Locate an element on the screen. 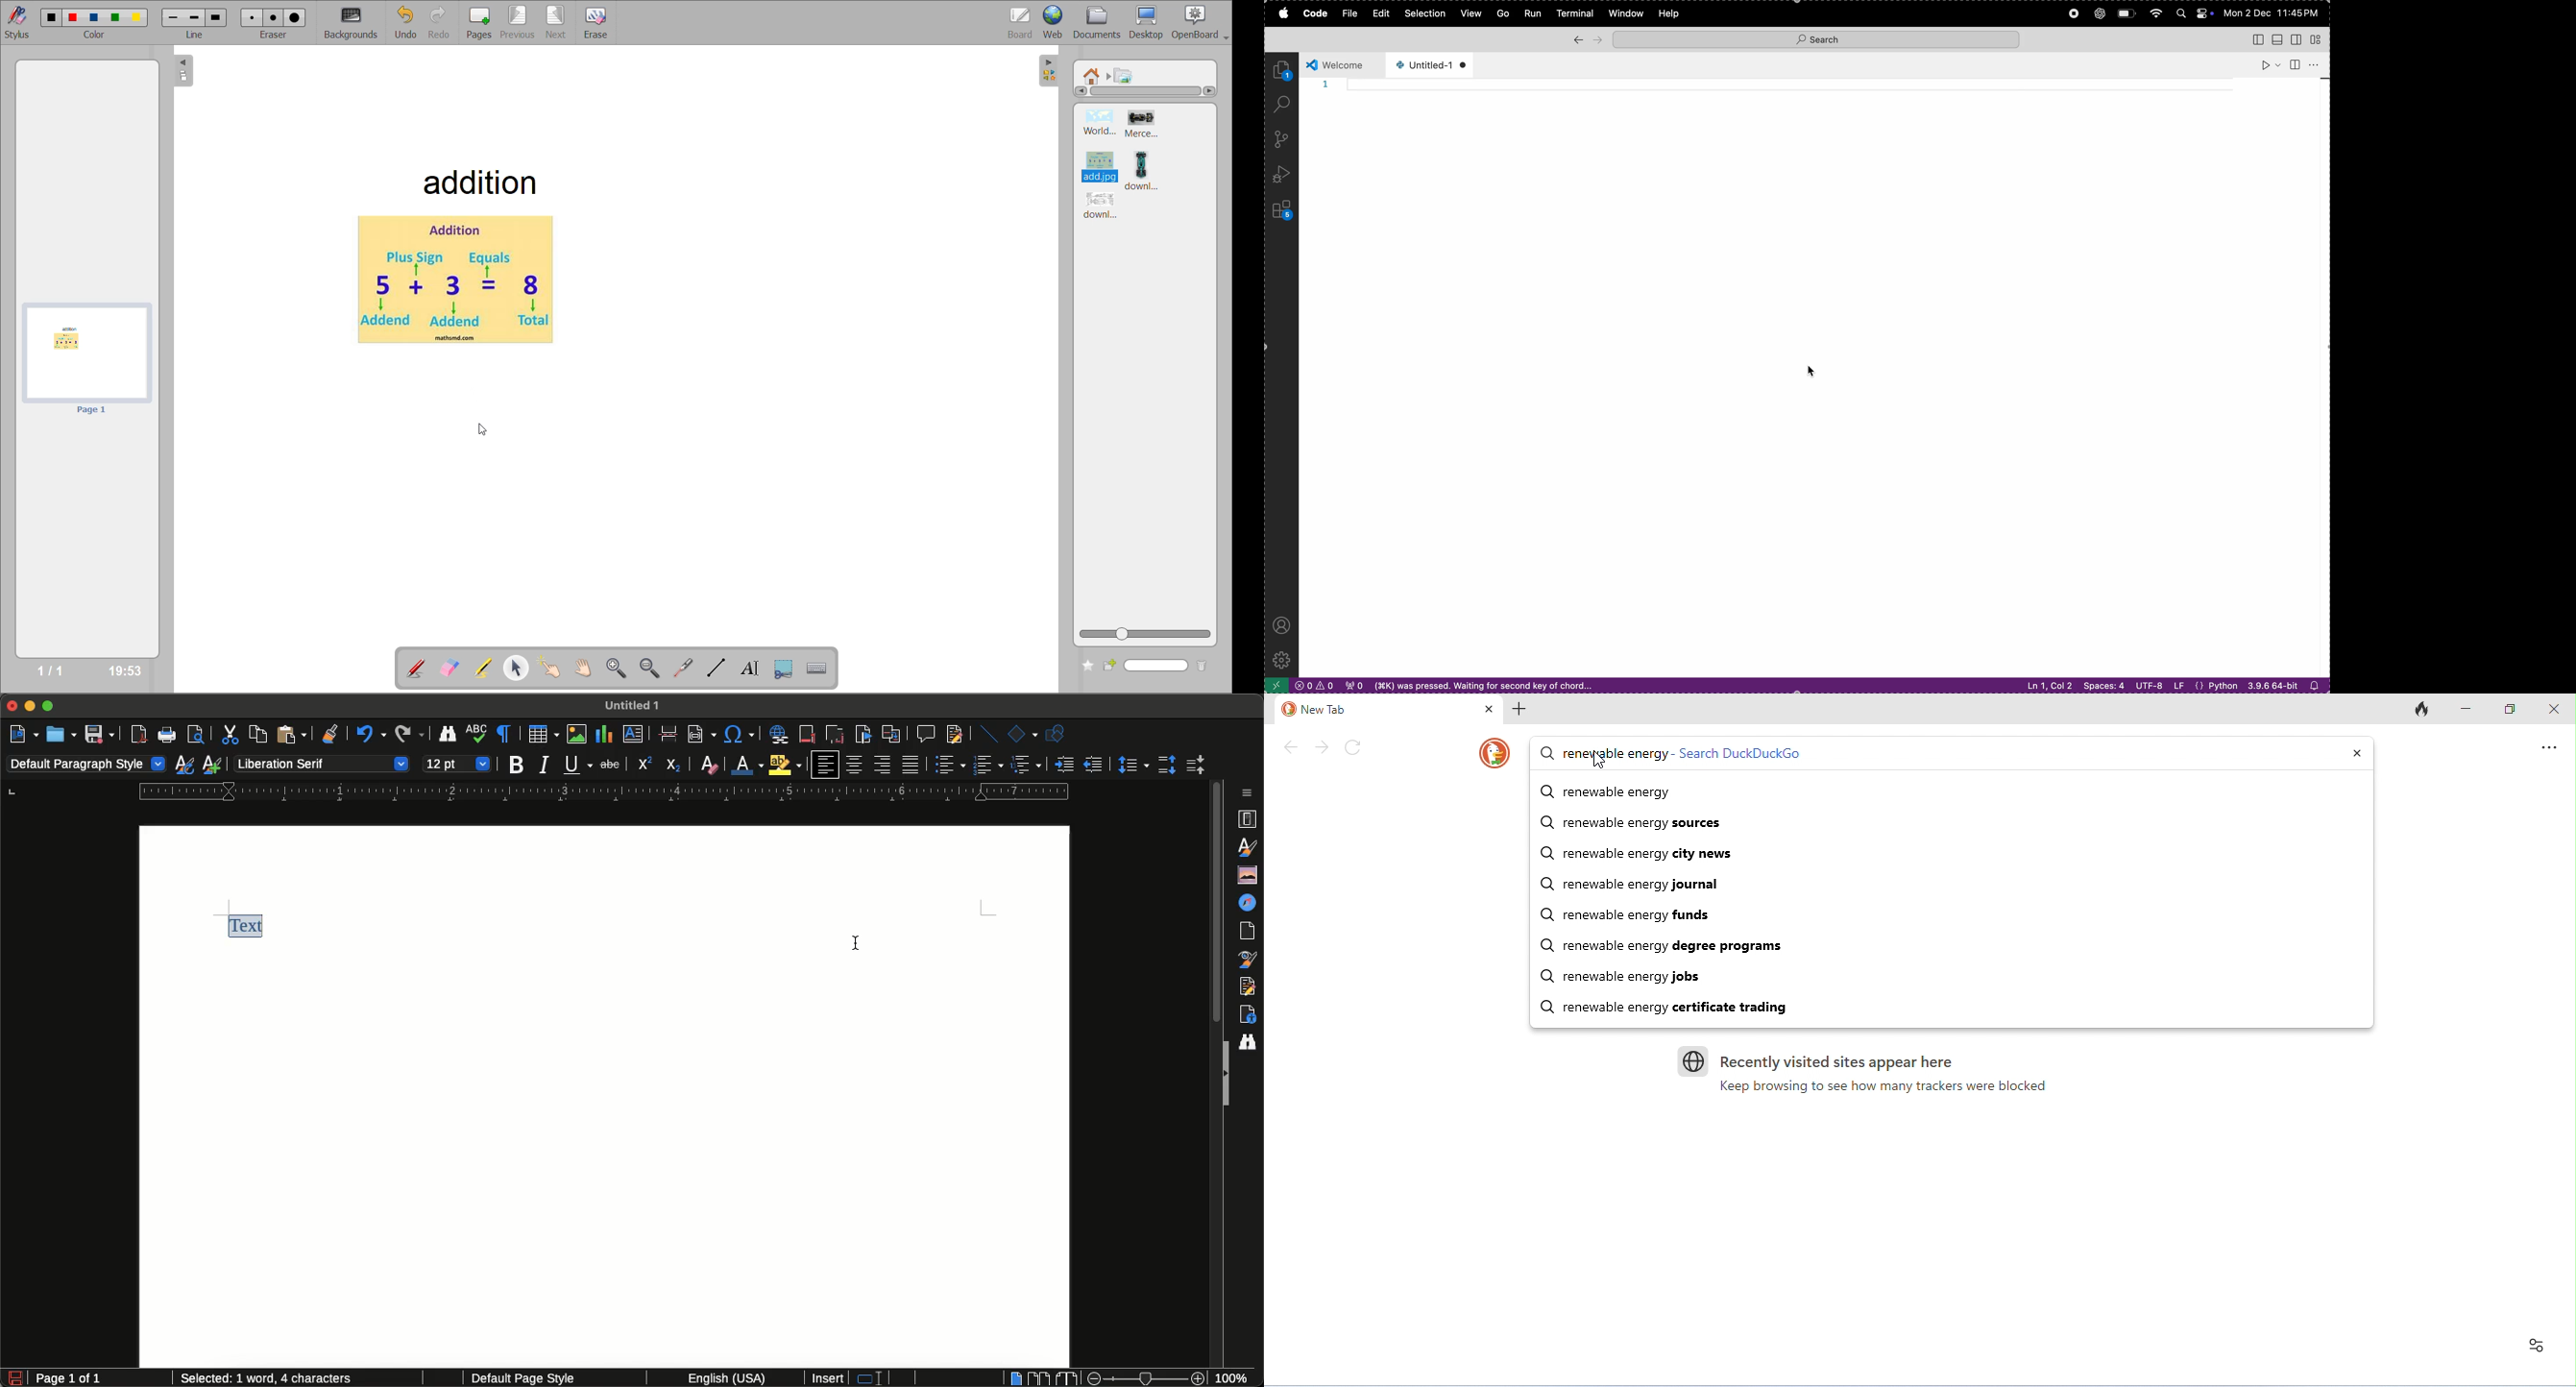 The width and height of the screenshot is (2576, 1400). Maximize is located at coordinates (50, 706).